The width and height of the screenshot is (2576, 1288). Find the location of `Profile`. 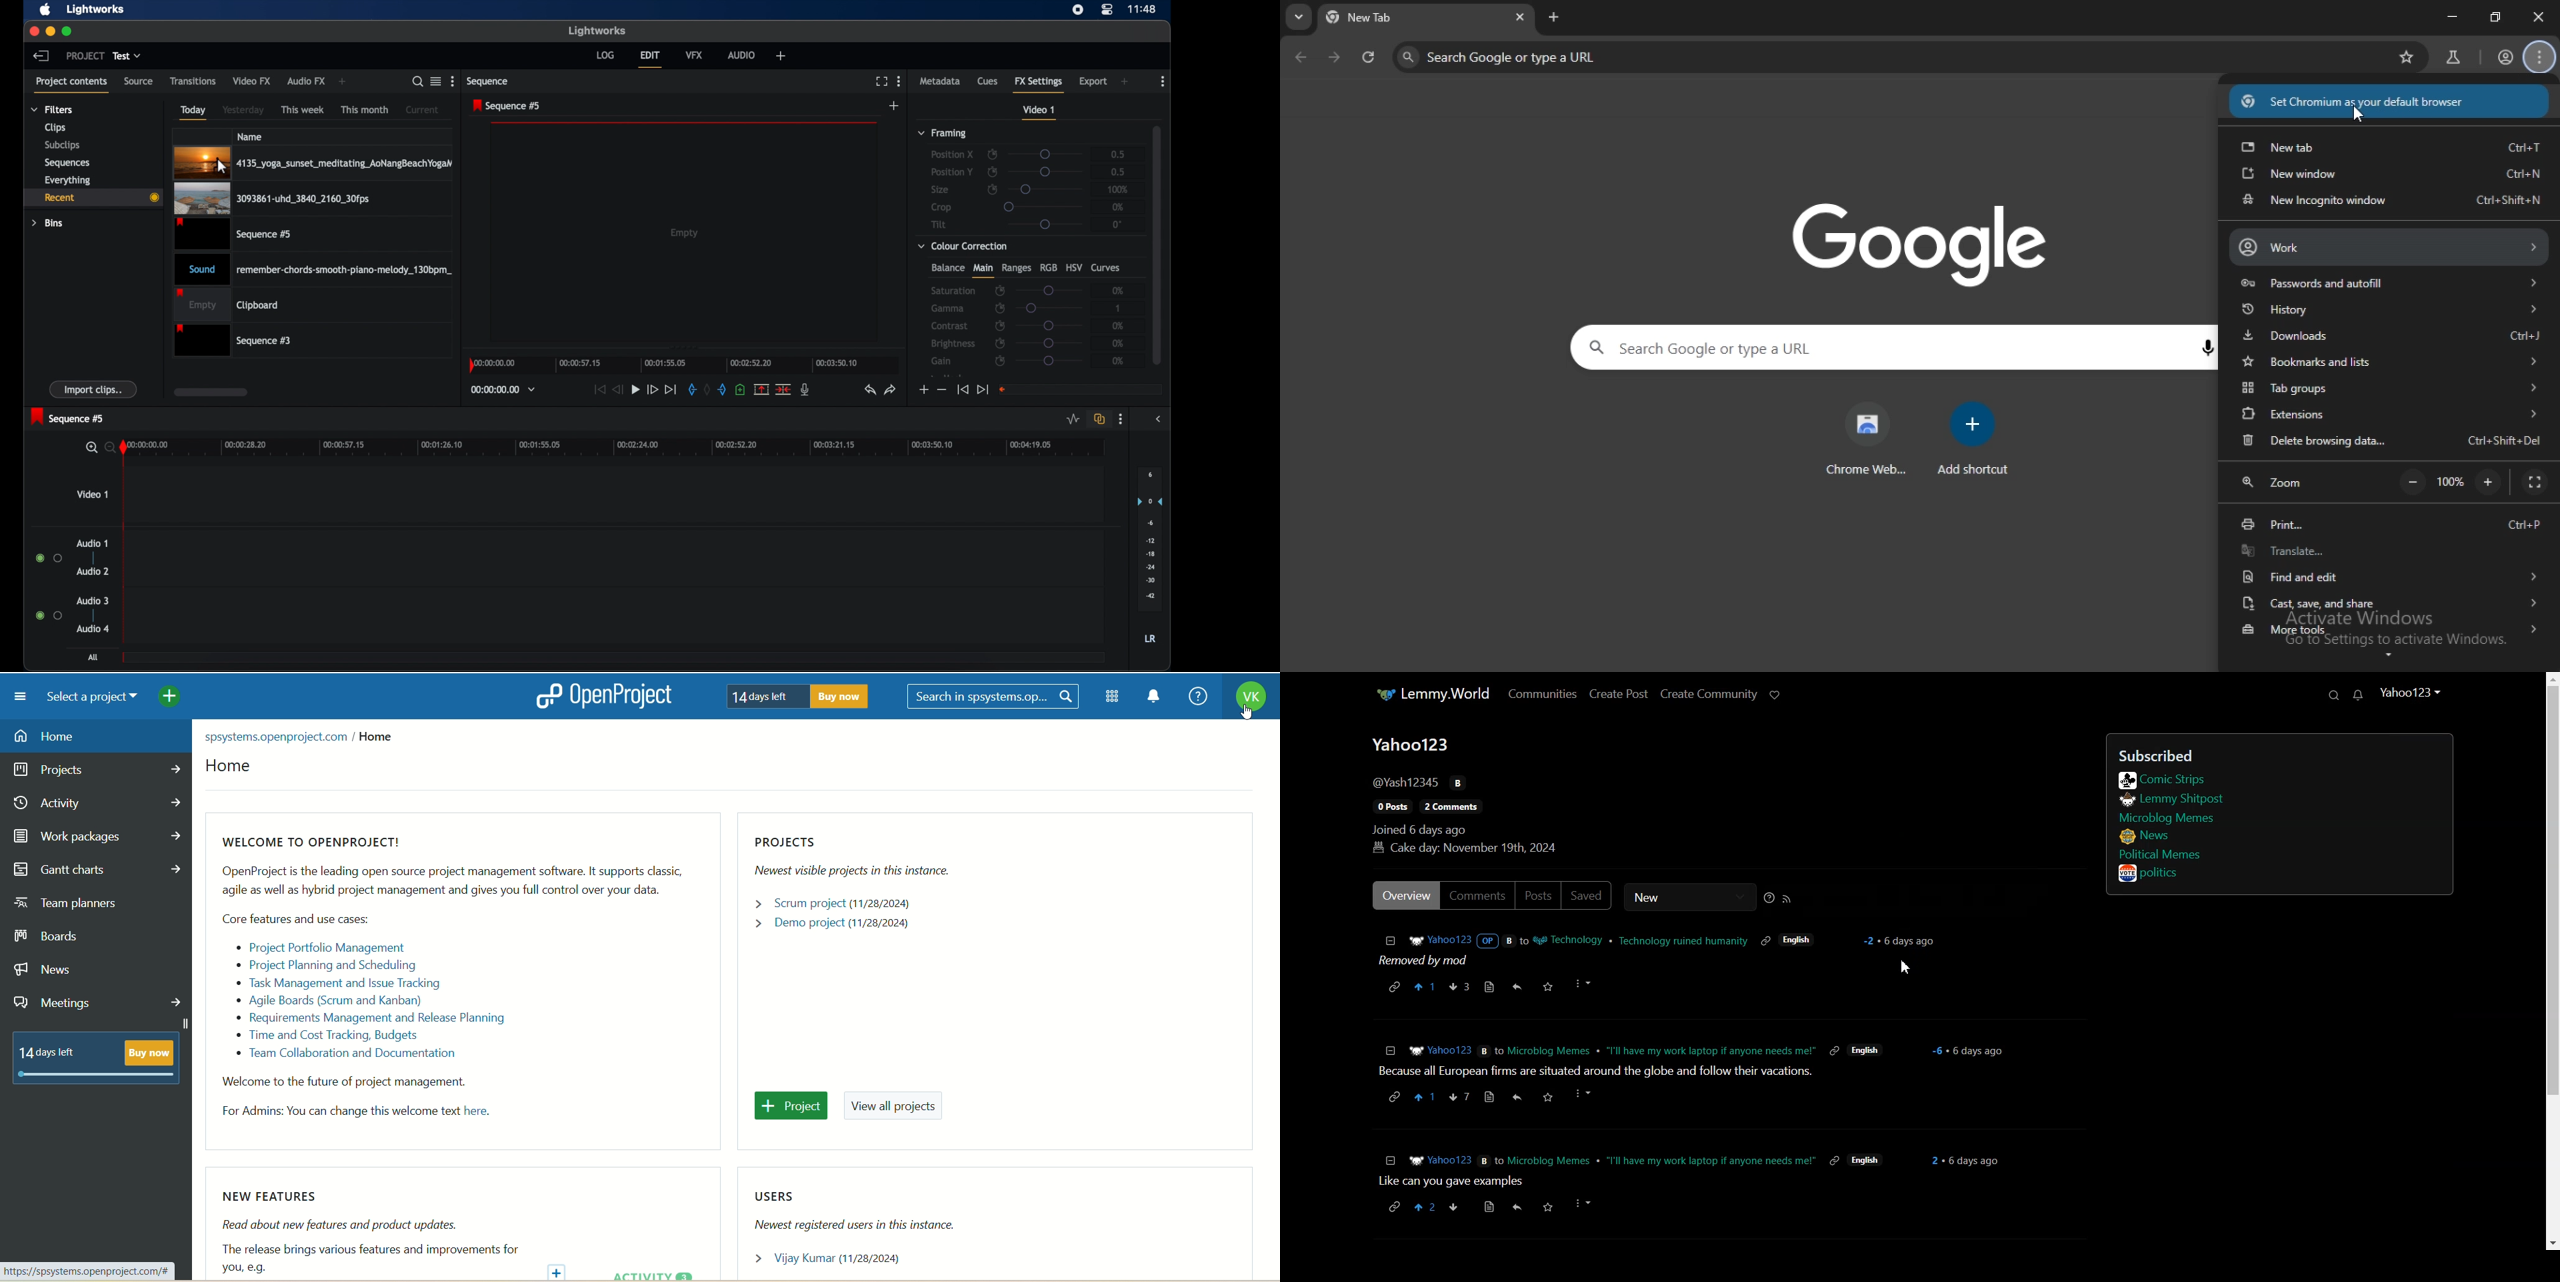

Profile is located at coordinates (2410, 698).